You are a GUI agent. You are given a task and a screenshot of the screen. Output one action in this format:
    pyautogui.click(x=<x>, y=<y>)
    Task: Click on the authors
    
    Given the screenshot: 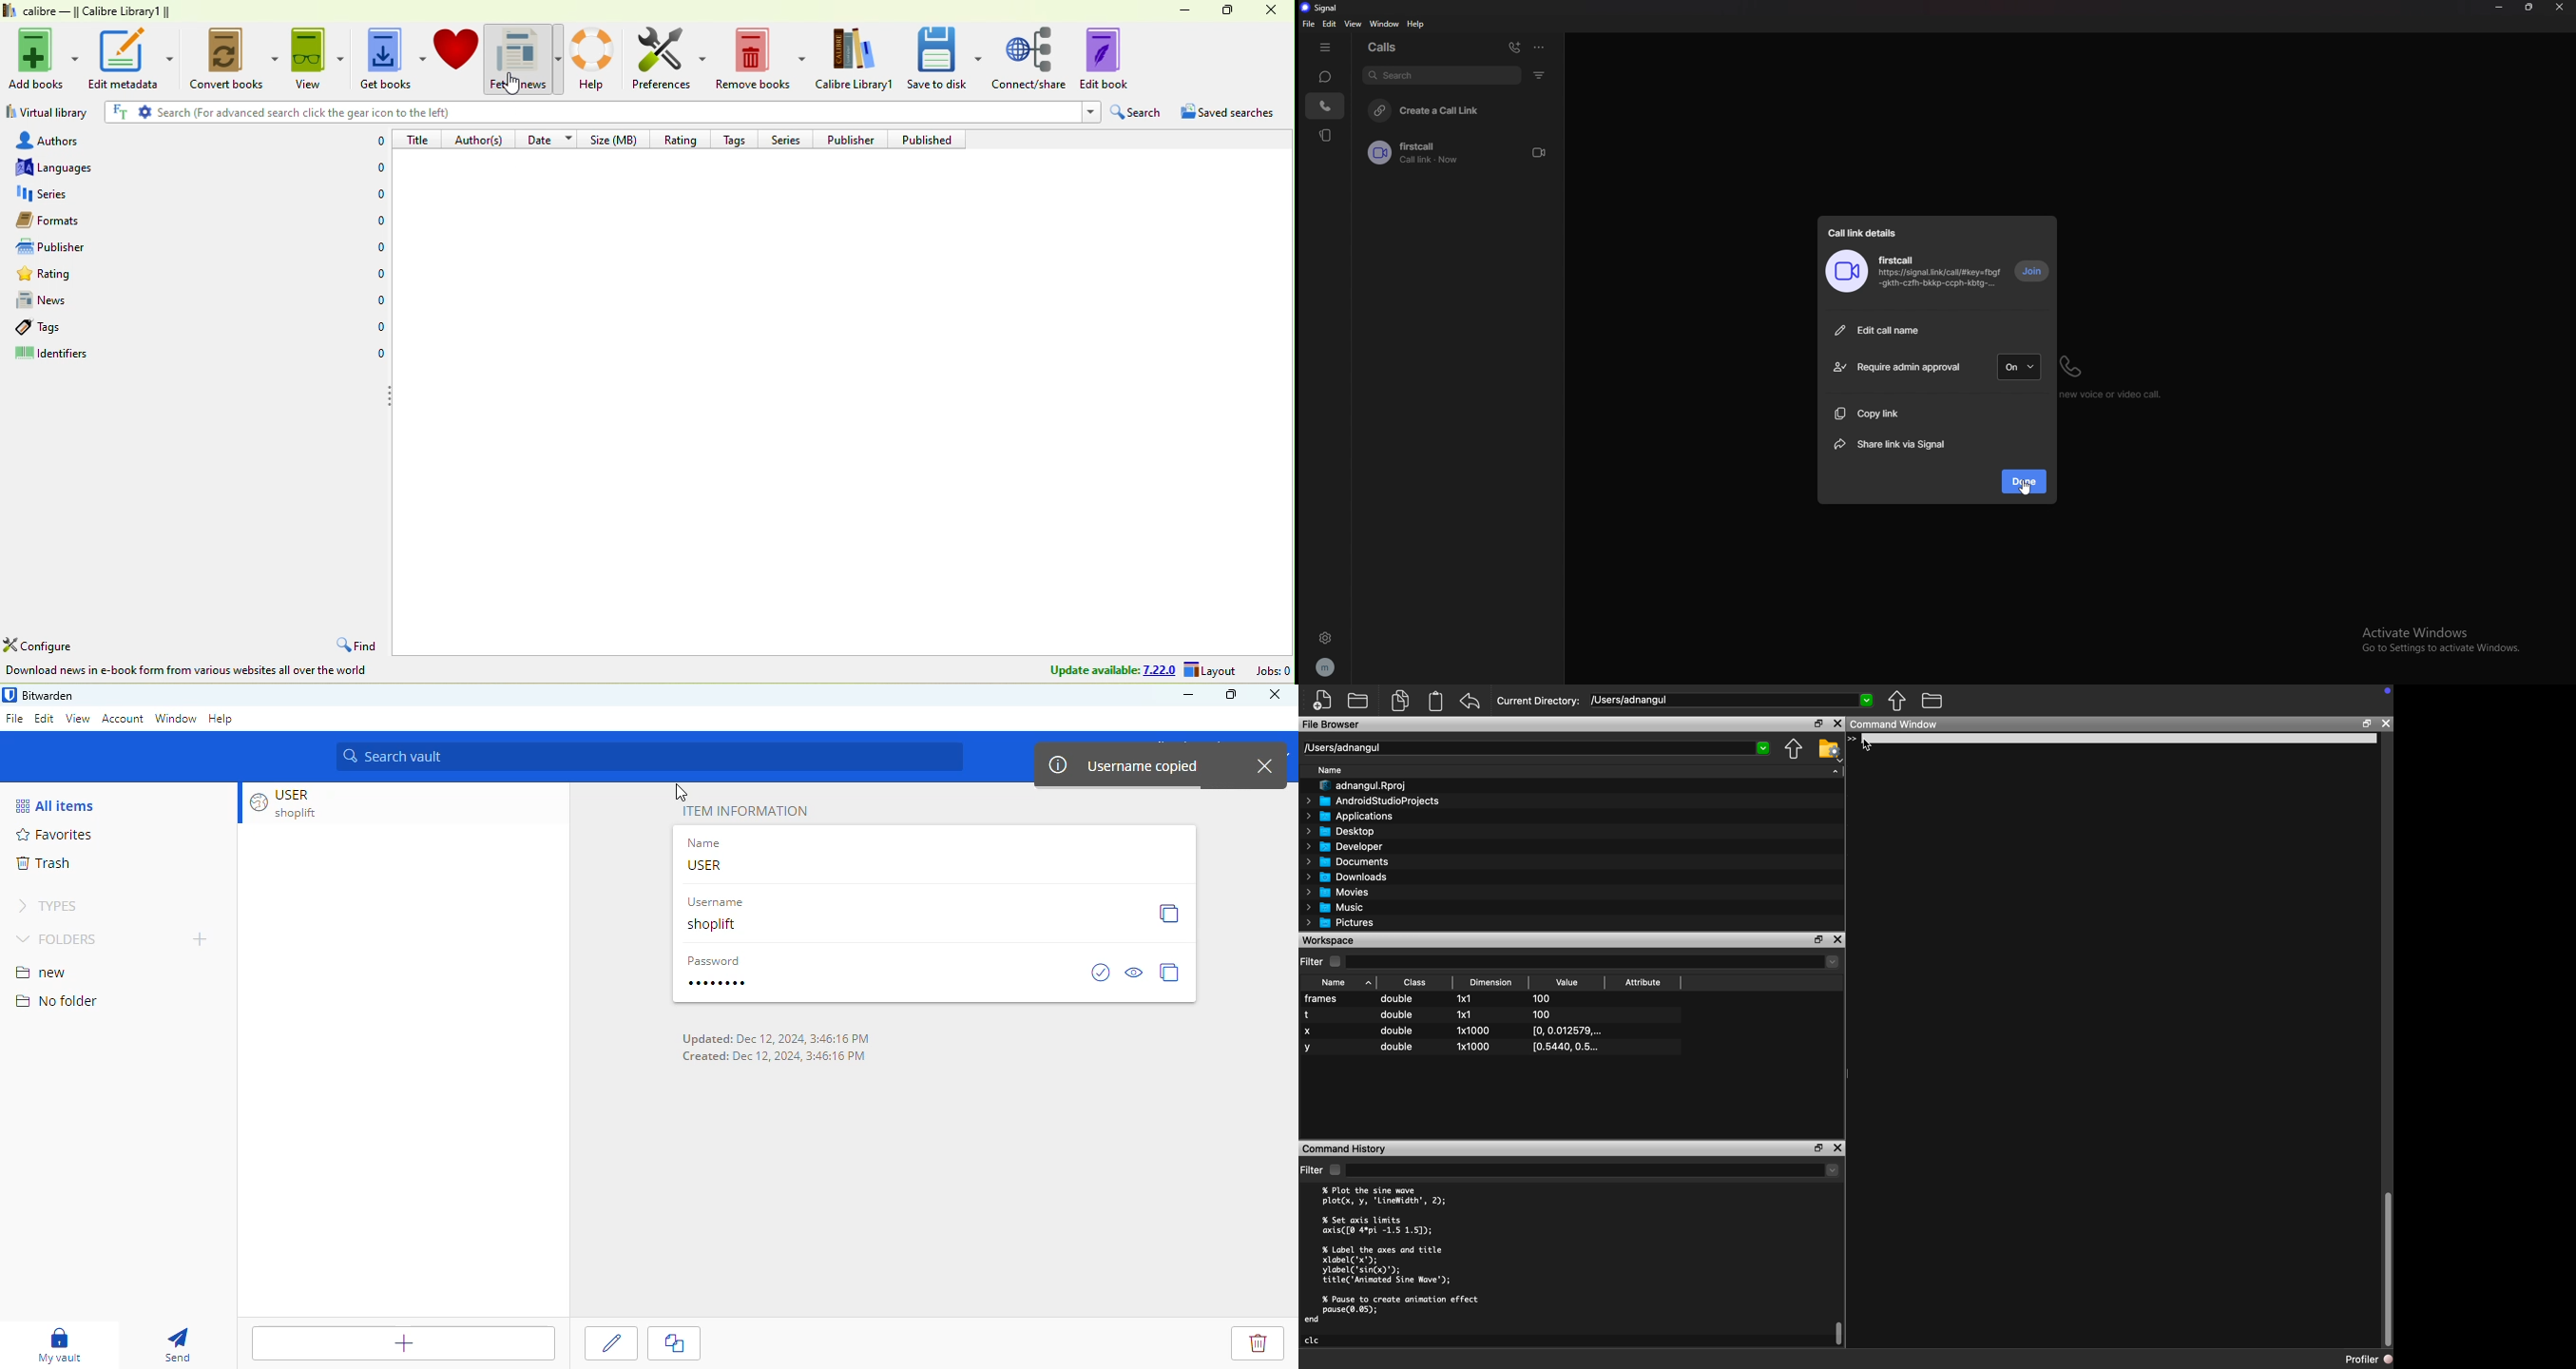 What is the action you would take?
    pyautogui.click(x=146, y=138)
    